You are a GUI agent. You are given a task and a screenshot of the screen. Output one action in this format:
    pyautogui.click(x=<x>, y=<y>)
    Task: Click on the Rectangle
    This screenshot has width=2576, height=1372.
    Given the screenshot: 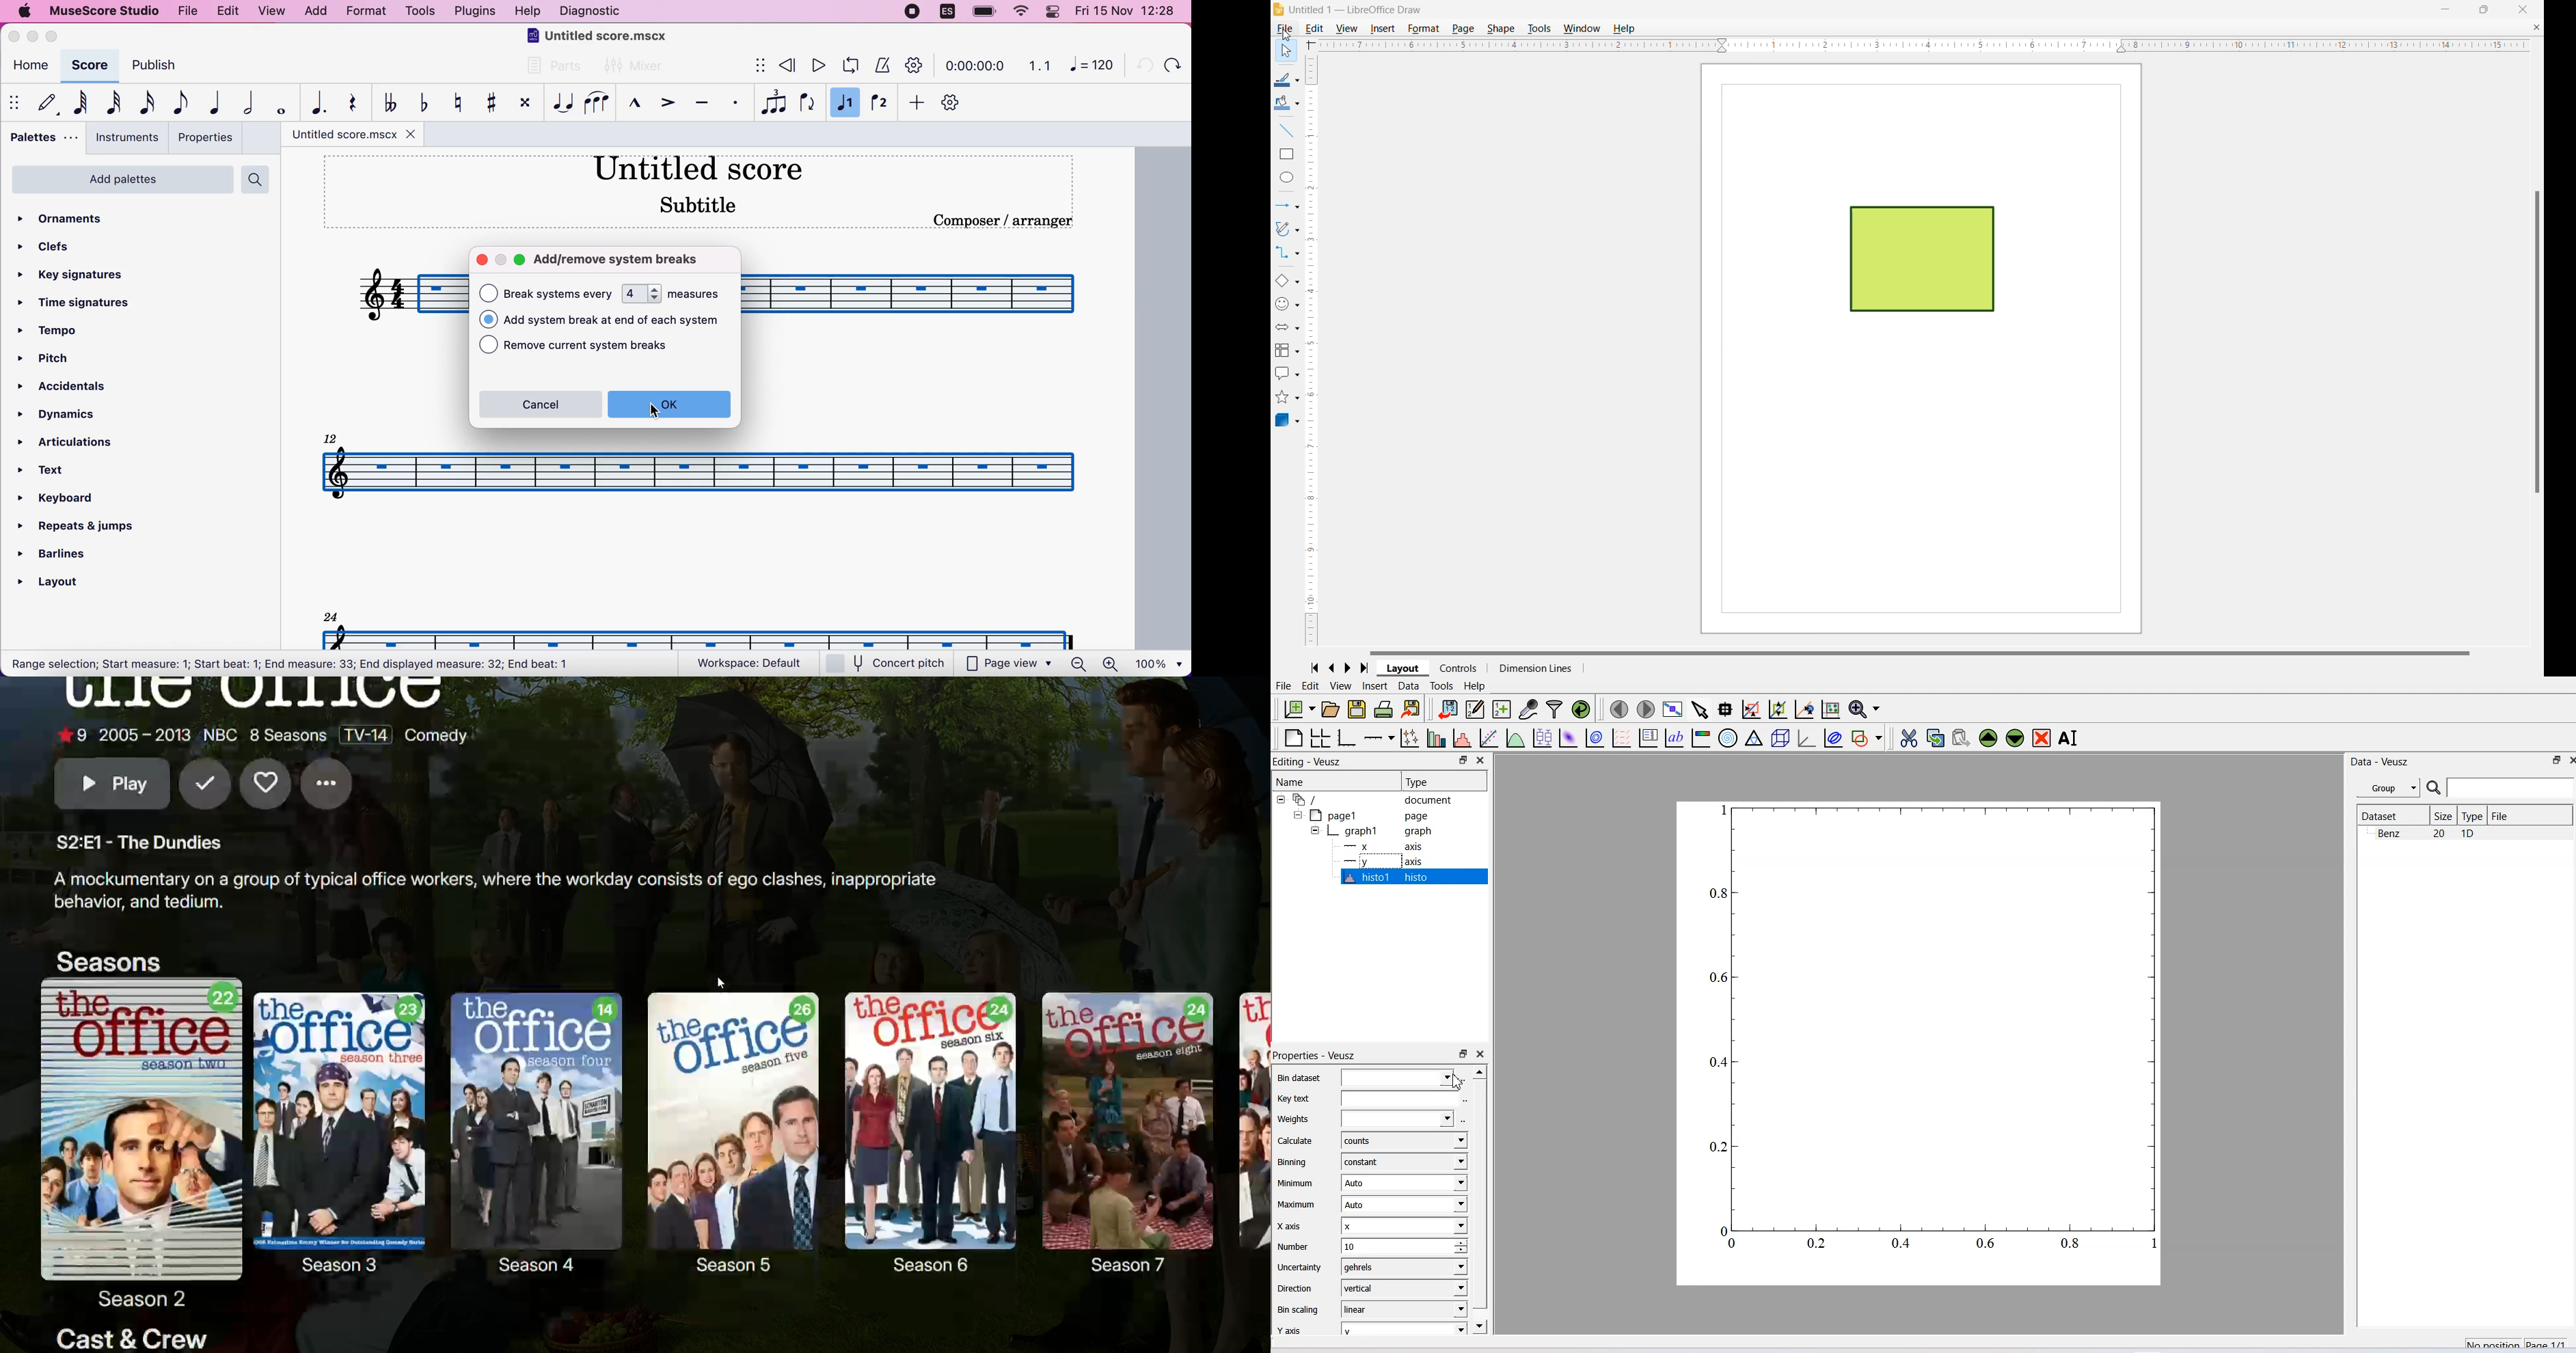 What is the action you would take?
    pyautogui.click(x=1288, y=155)
    